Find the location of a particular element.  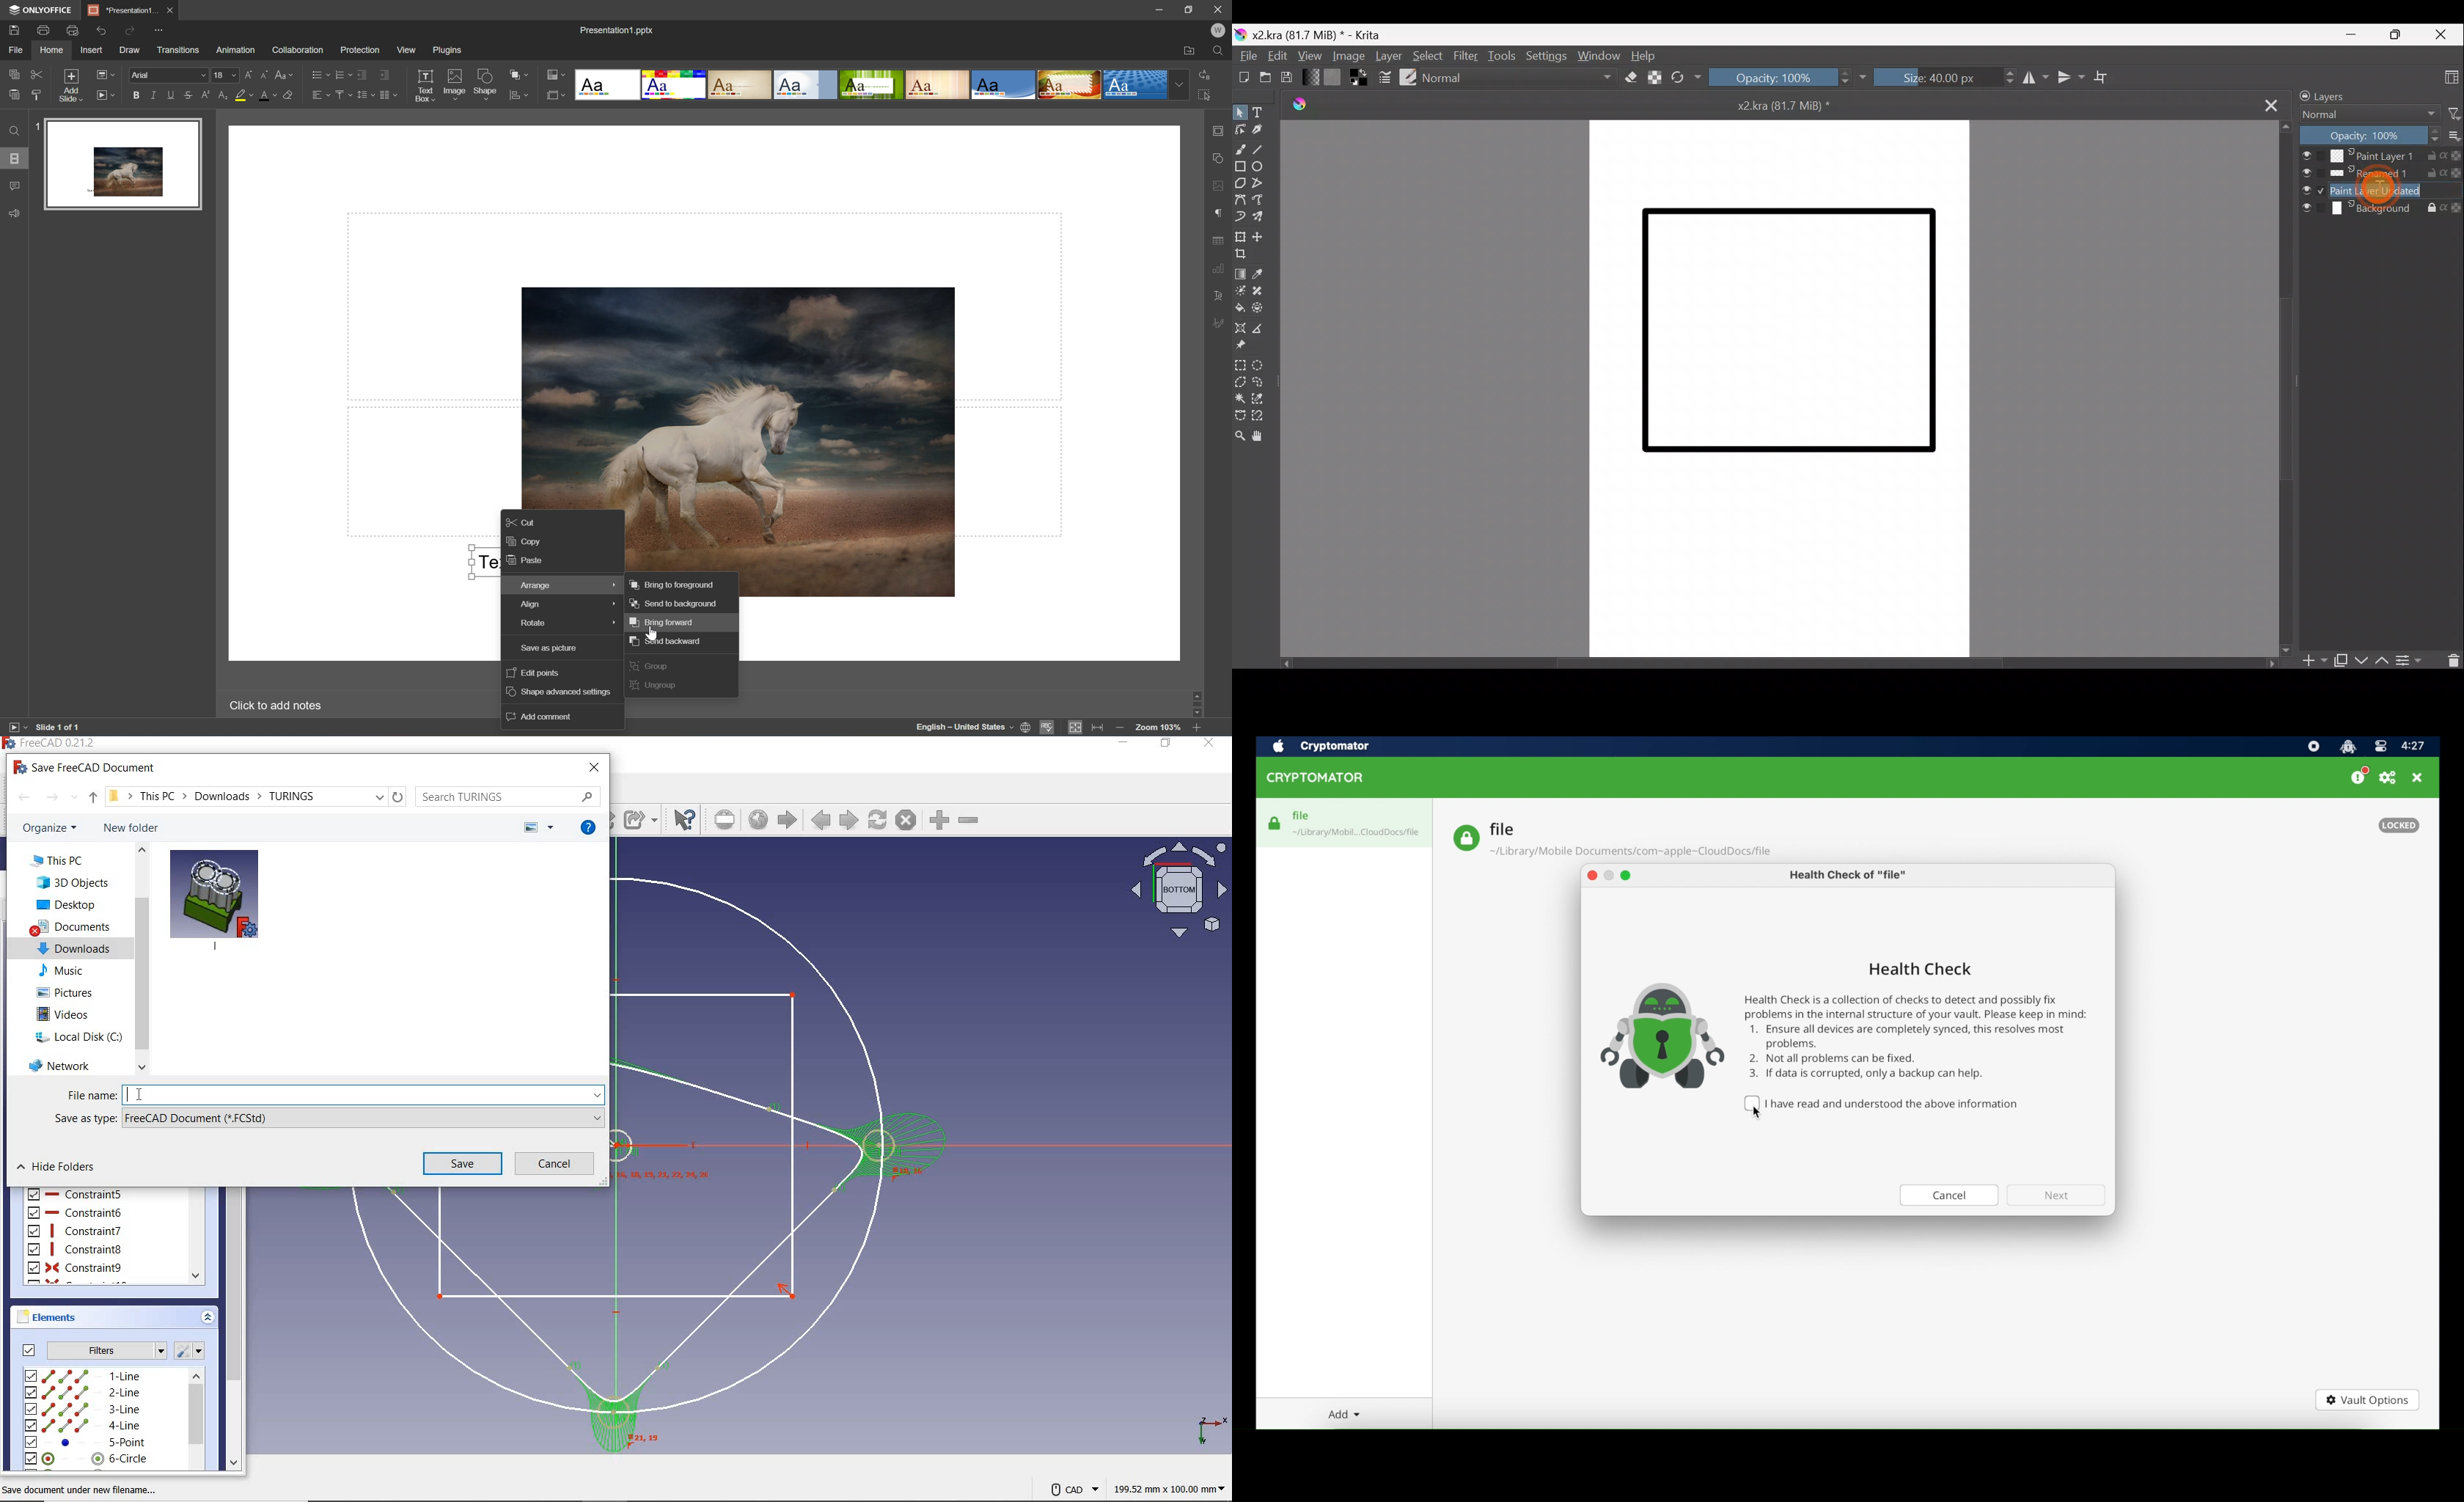

Multibrush tool is located at coordinates (1264, 218).